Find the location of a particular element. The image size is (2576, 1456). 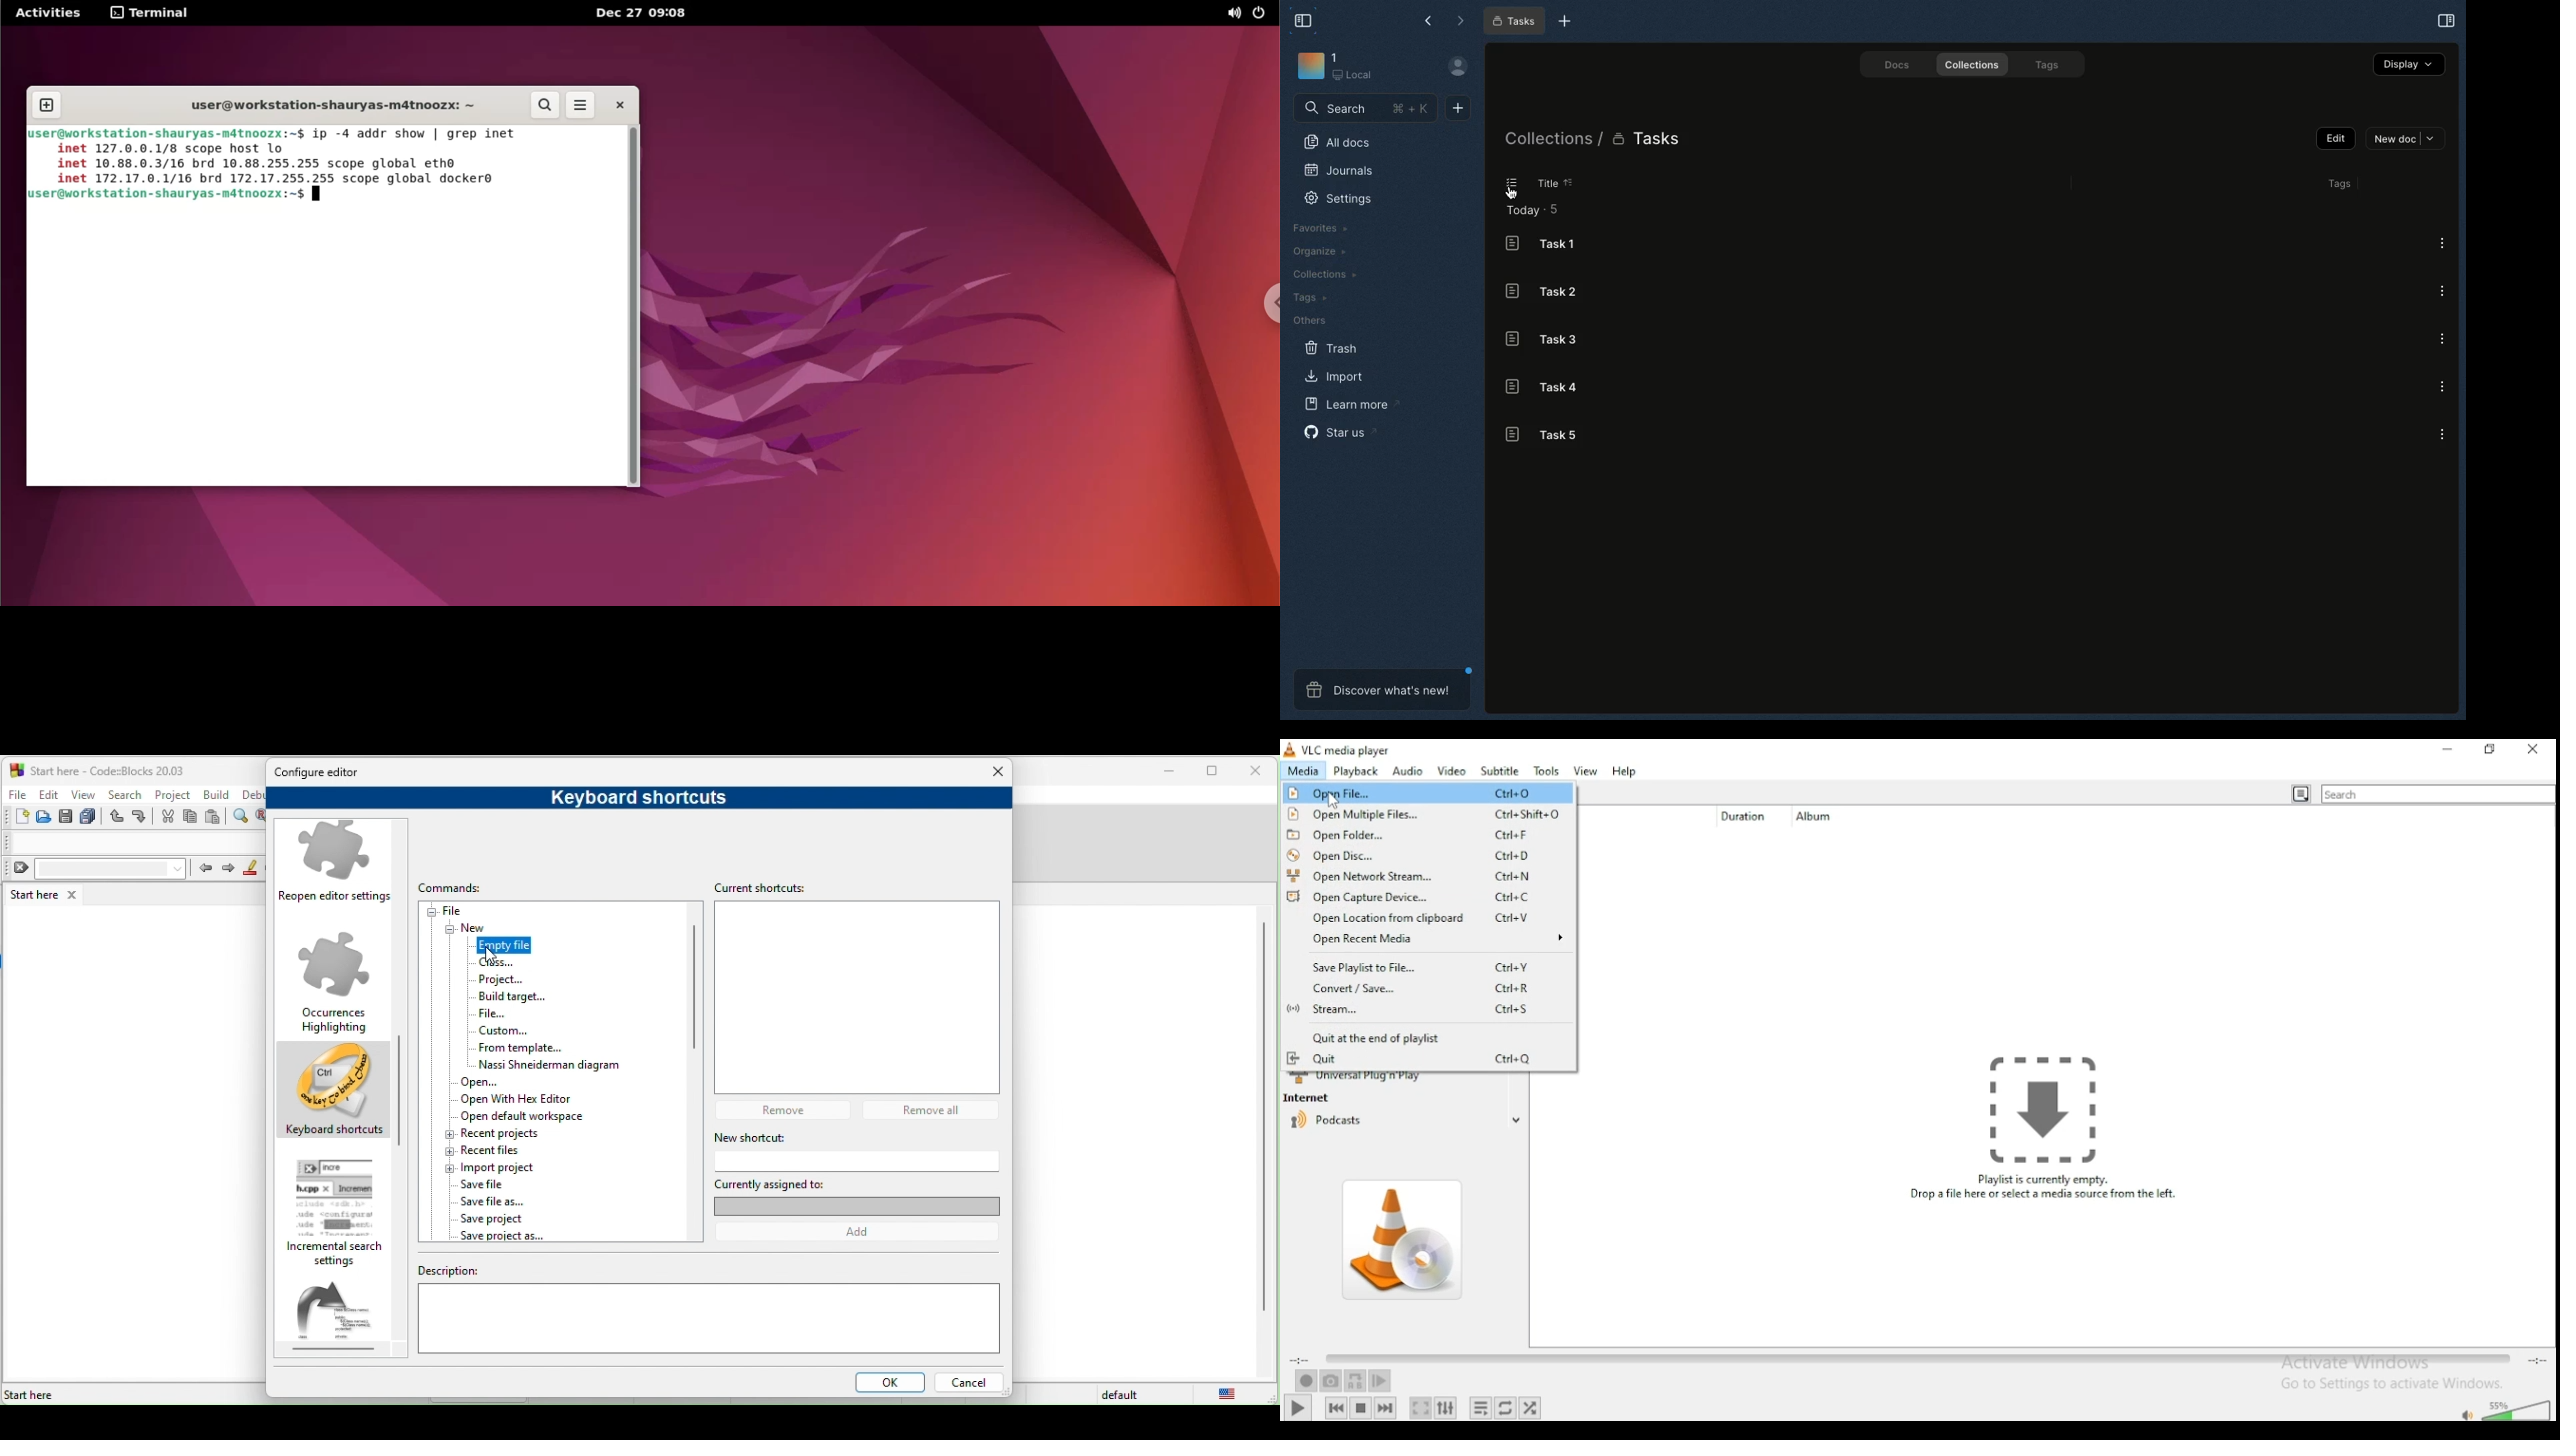

quit is located at coordinates (1427, 1060).